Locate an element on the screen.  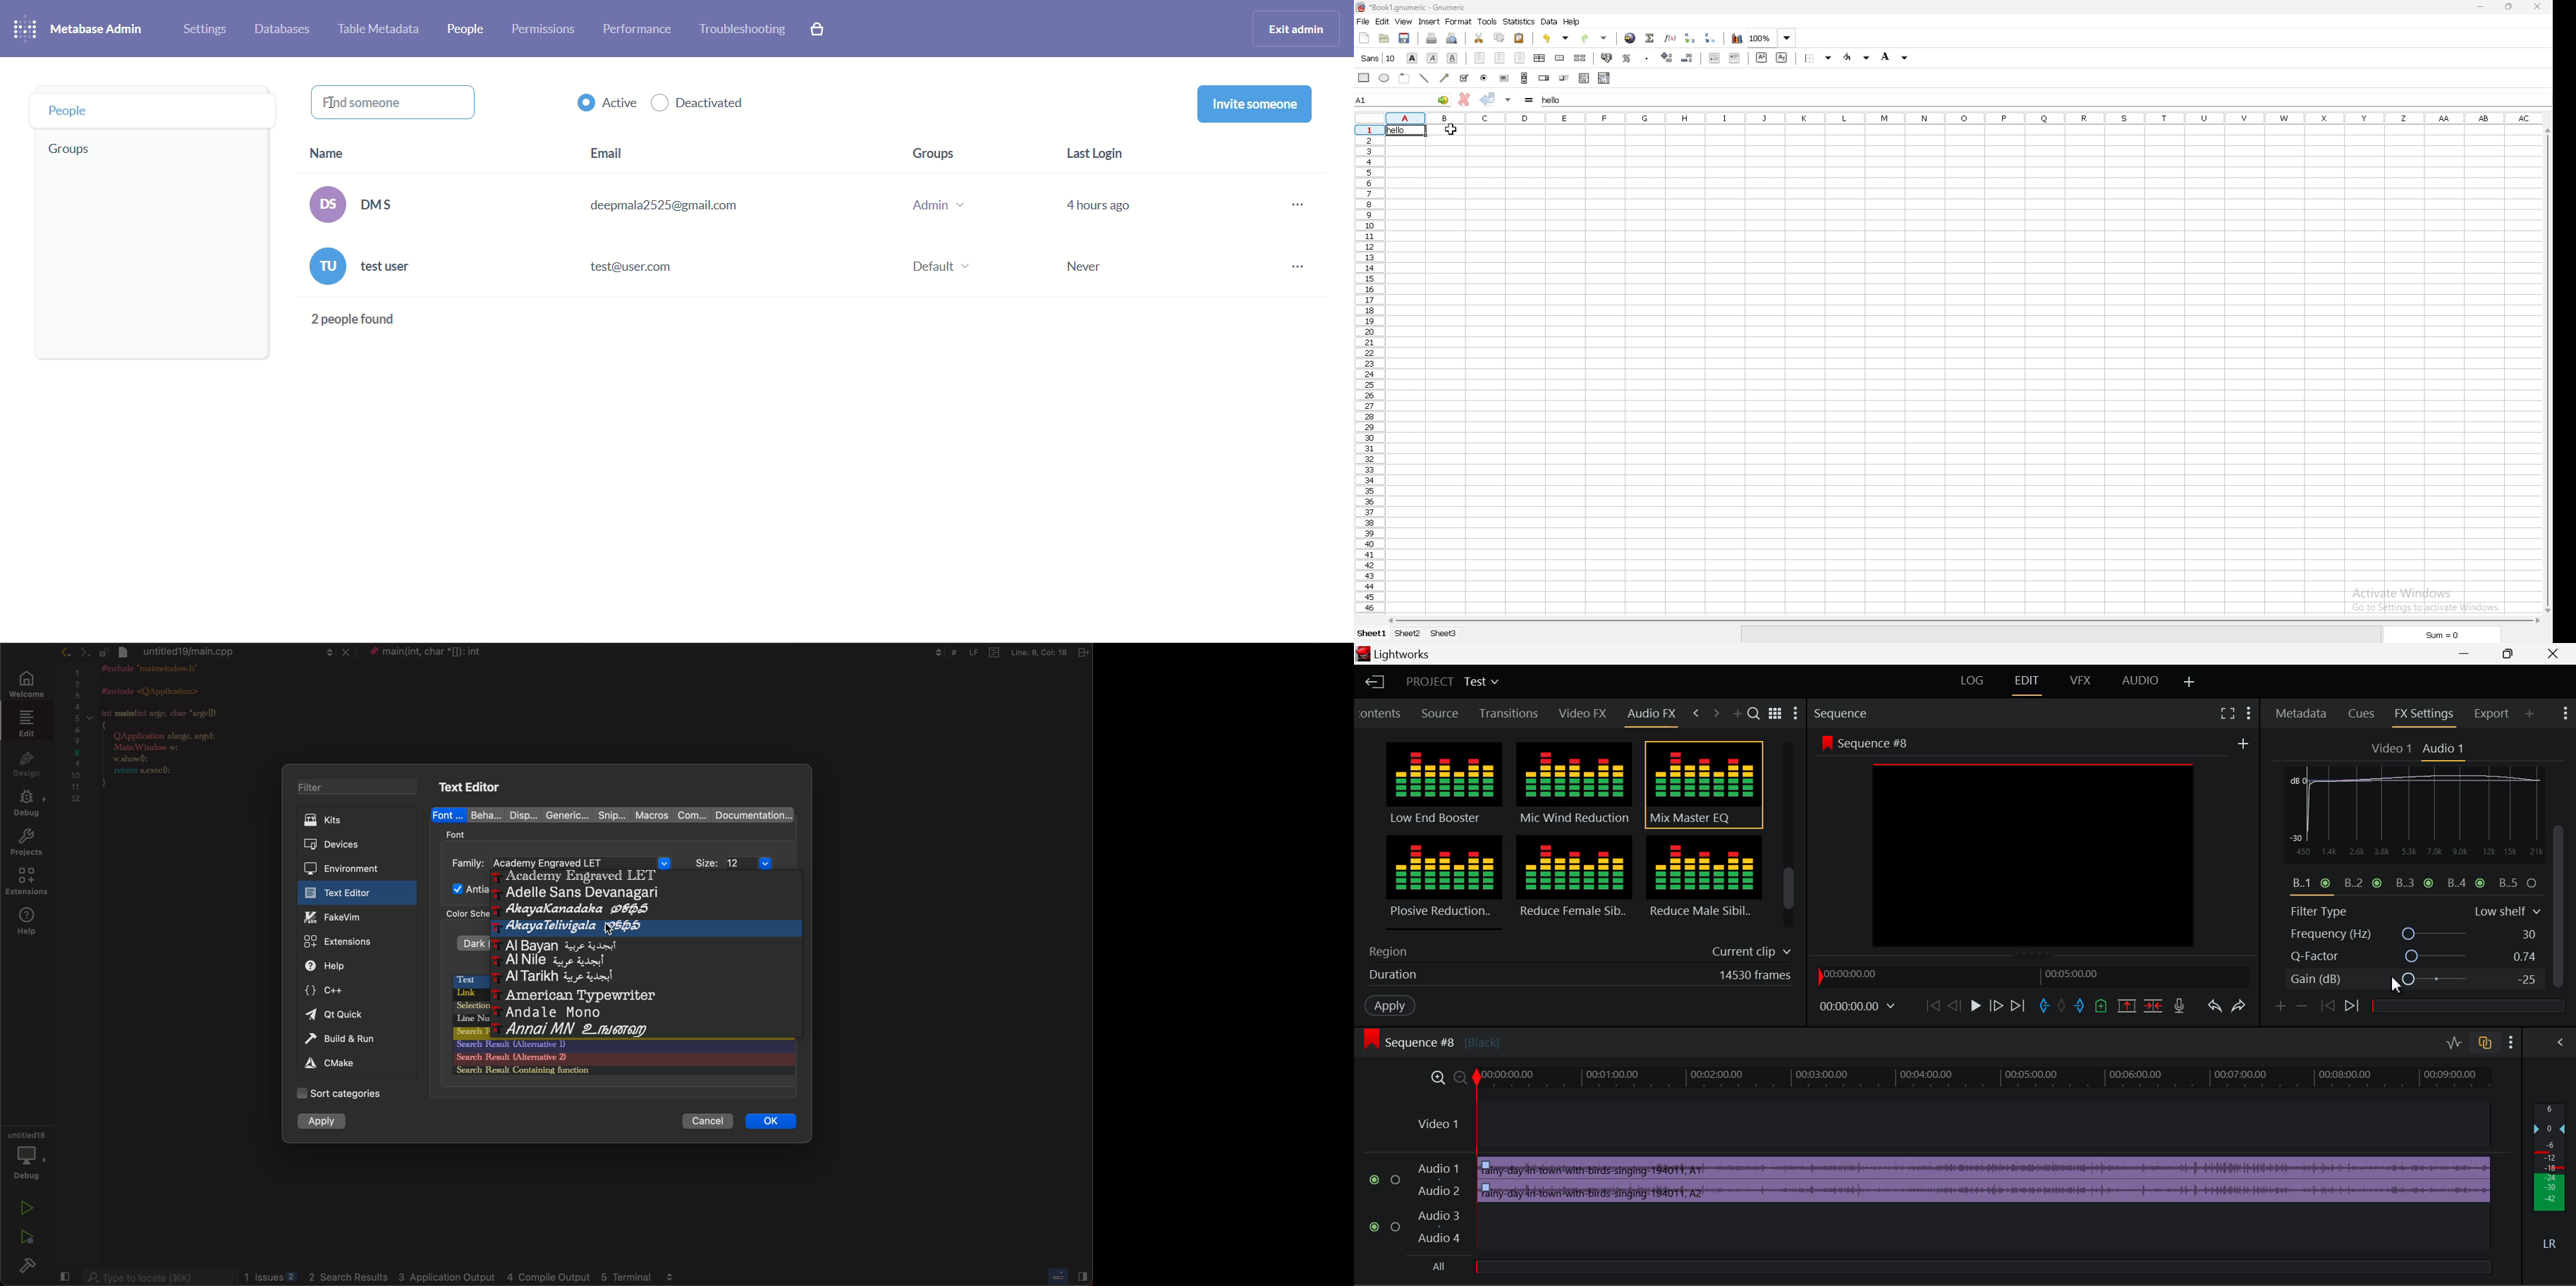
cell input is located at coordinates (2040, 99).